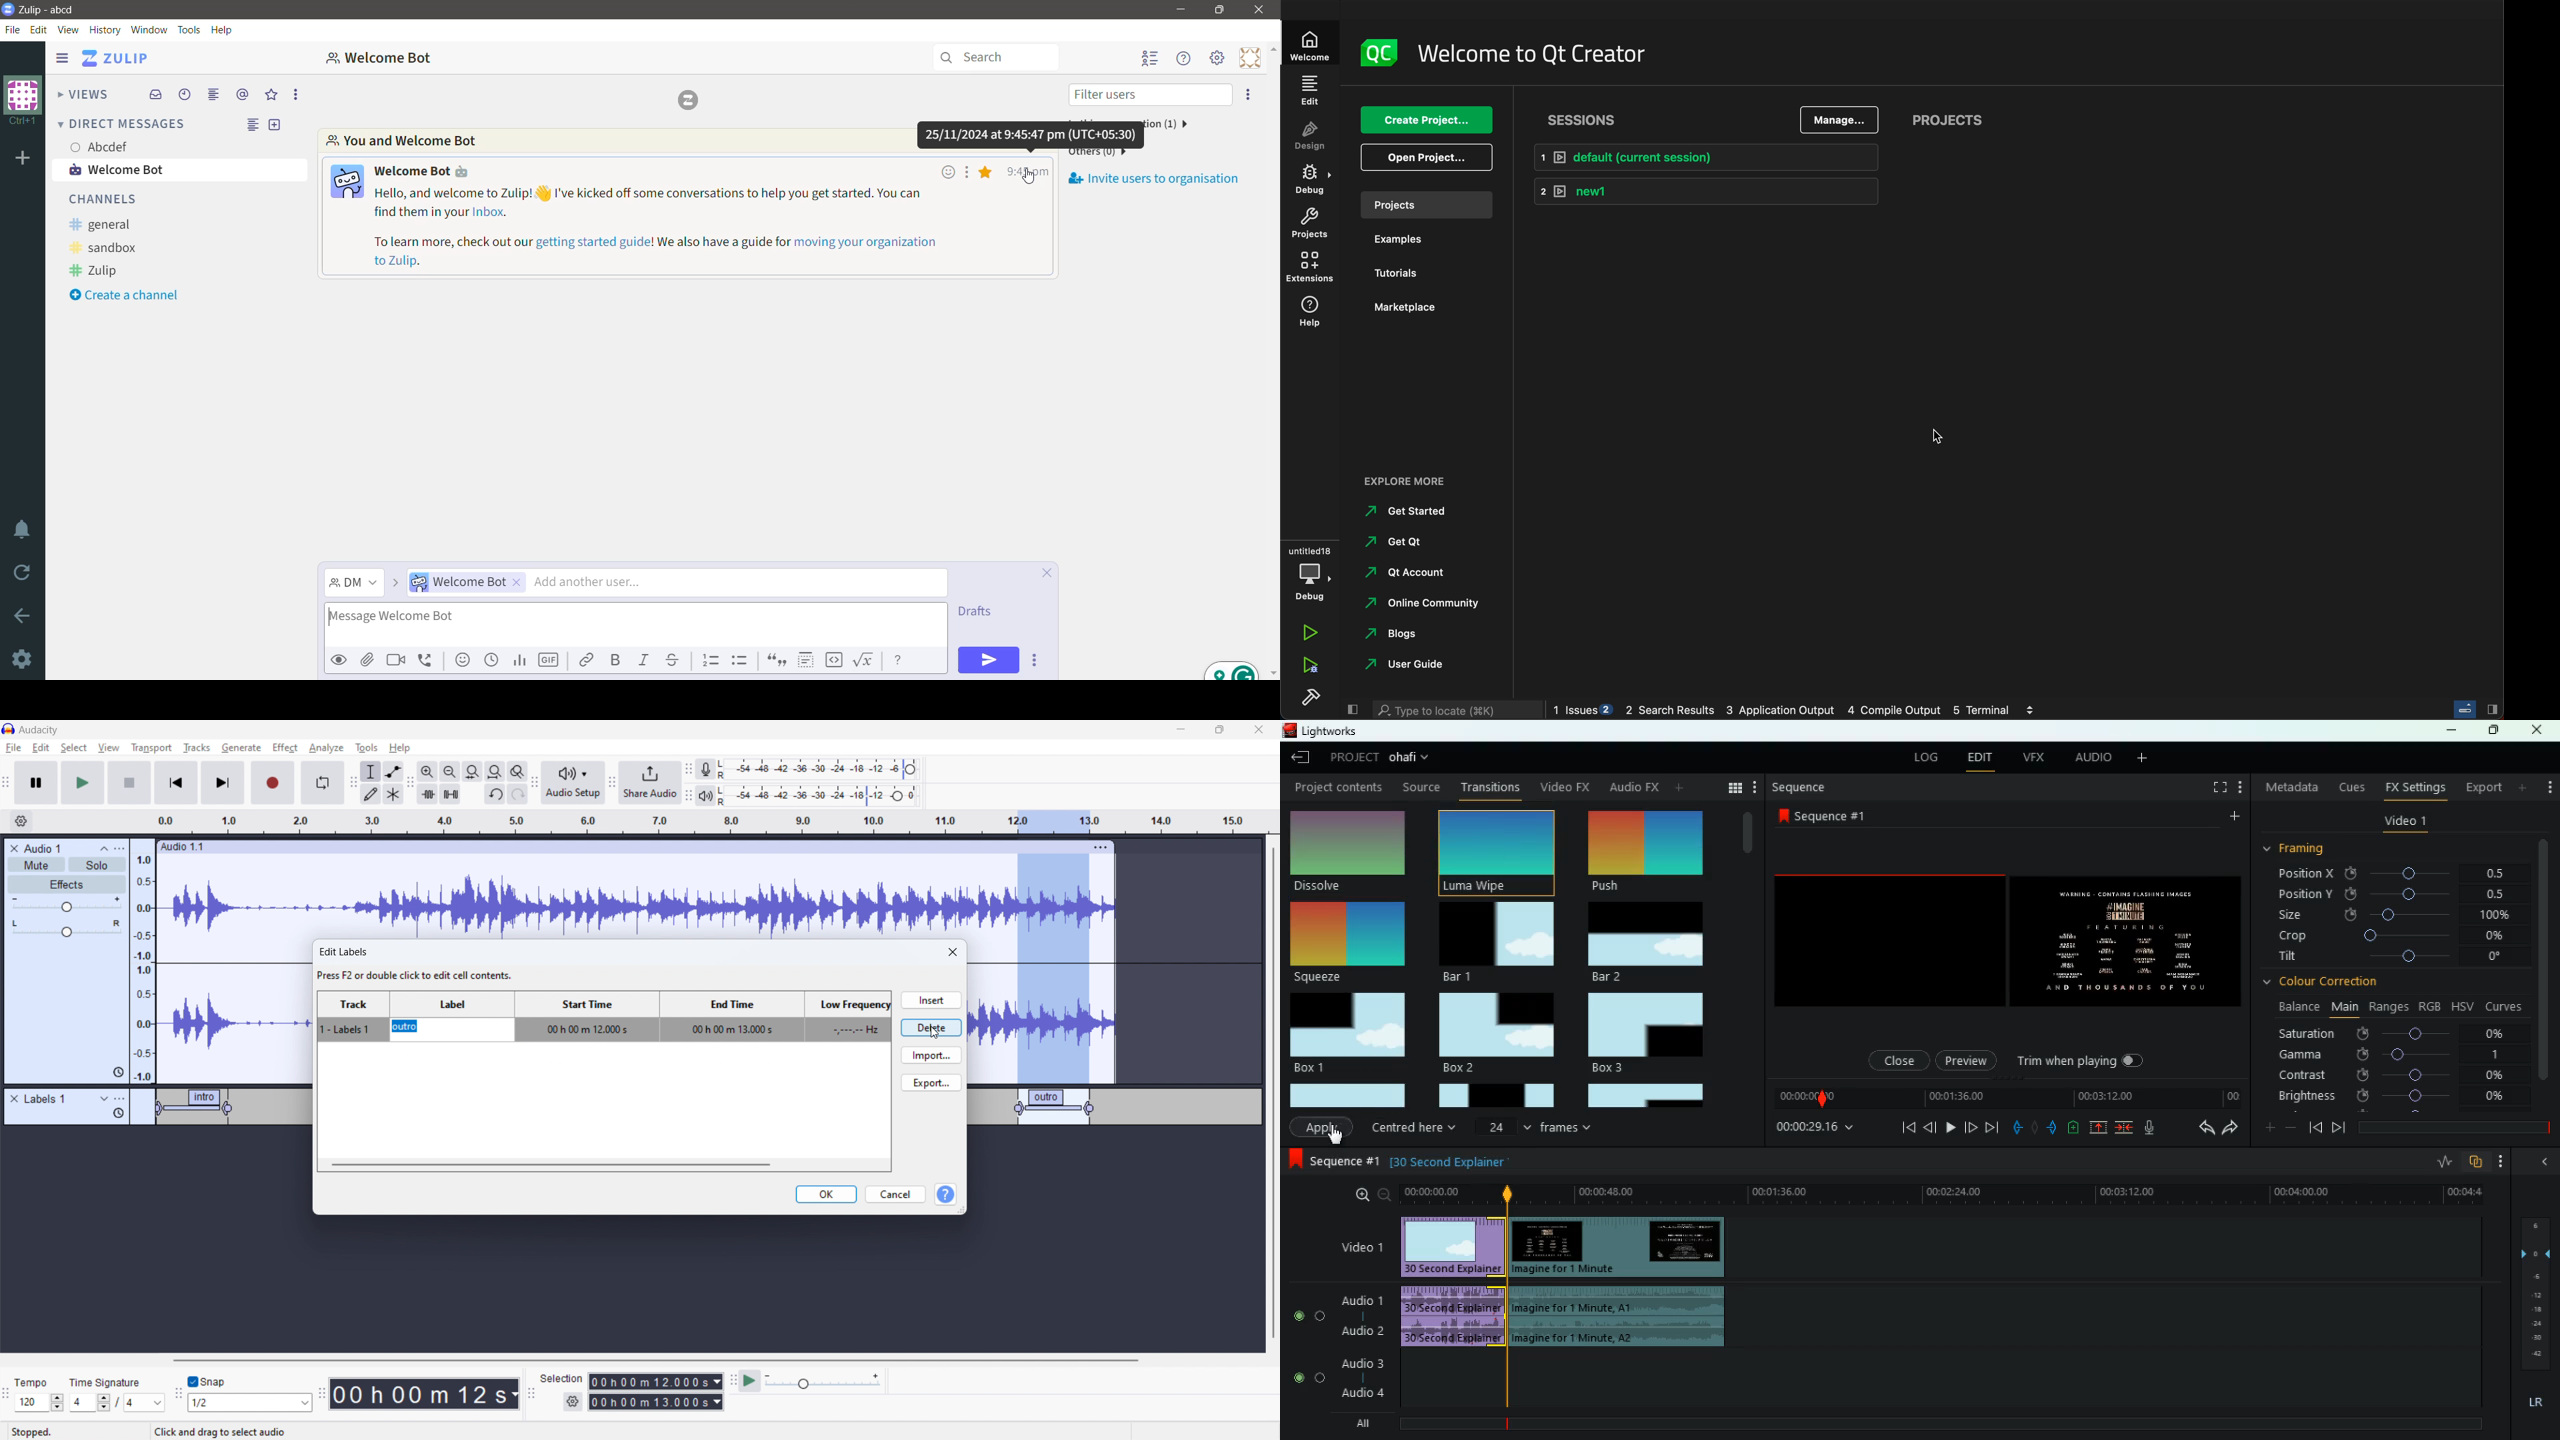 Image resolution: width=2576 pixels, height=1456 pixels. What do you see at coordinates (962, 1210) in the screenshot?
I see `resize` at bounding box center [962, 1210].